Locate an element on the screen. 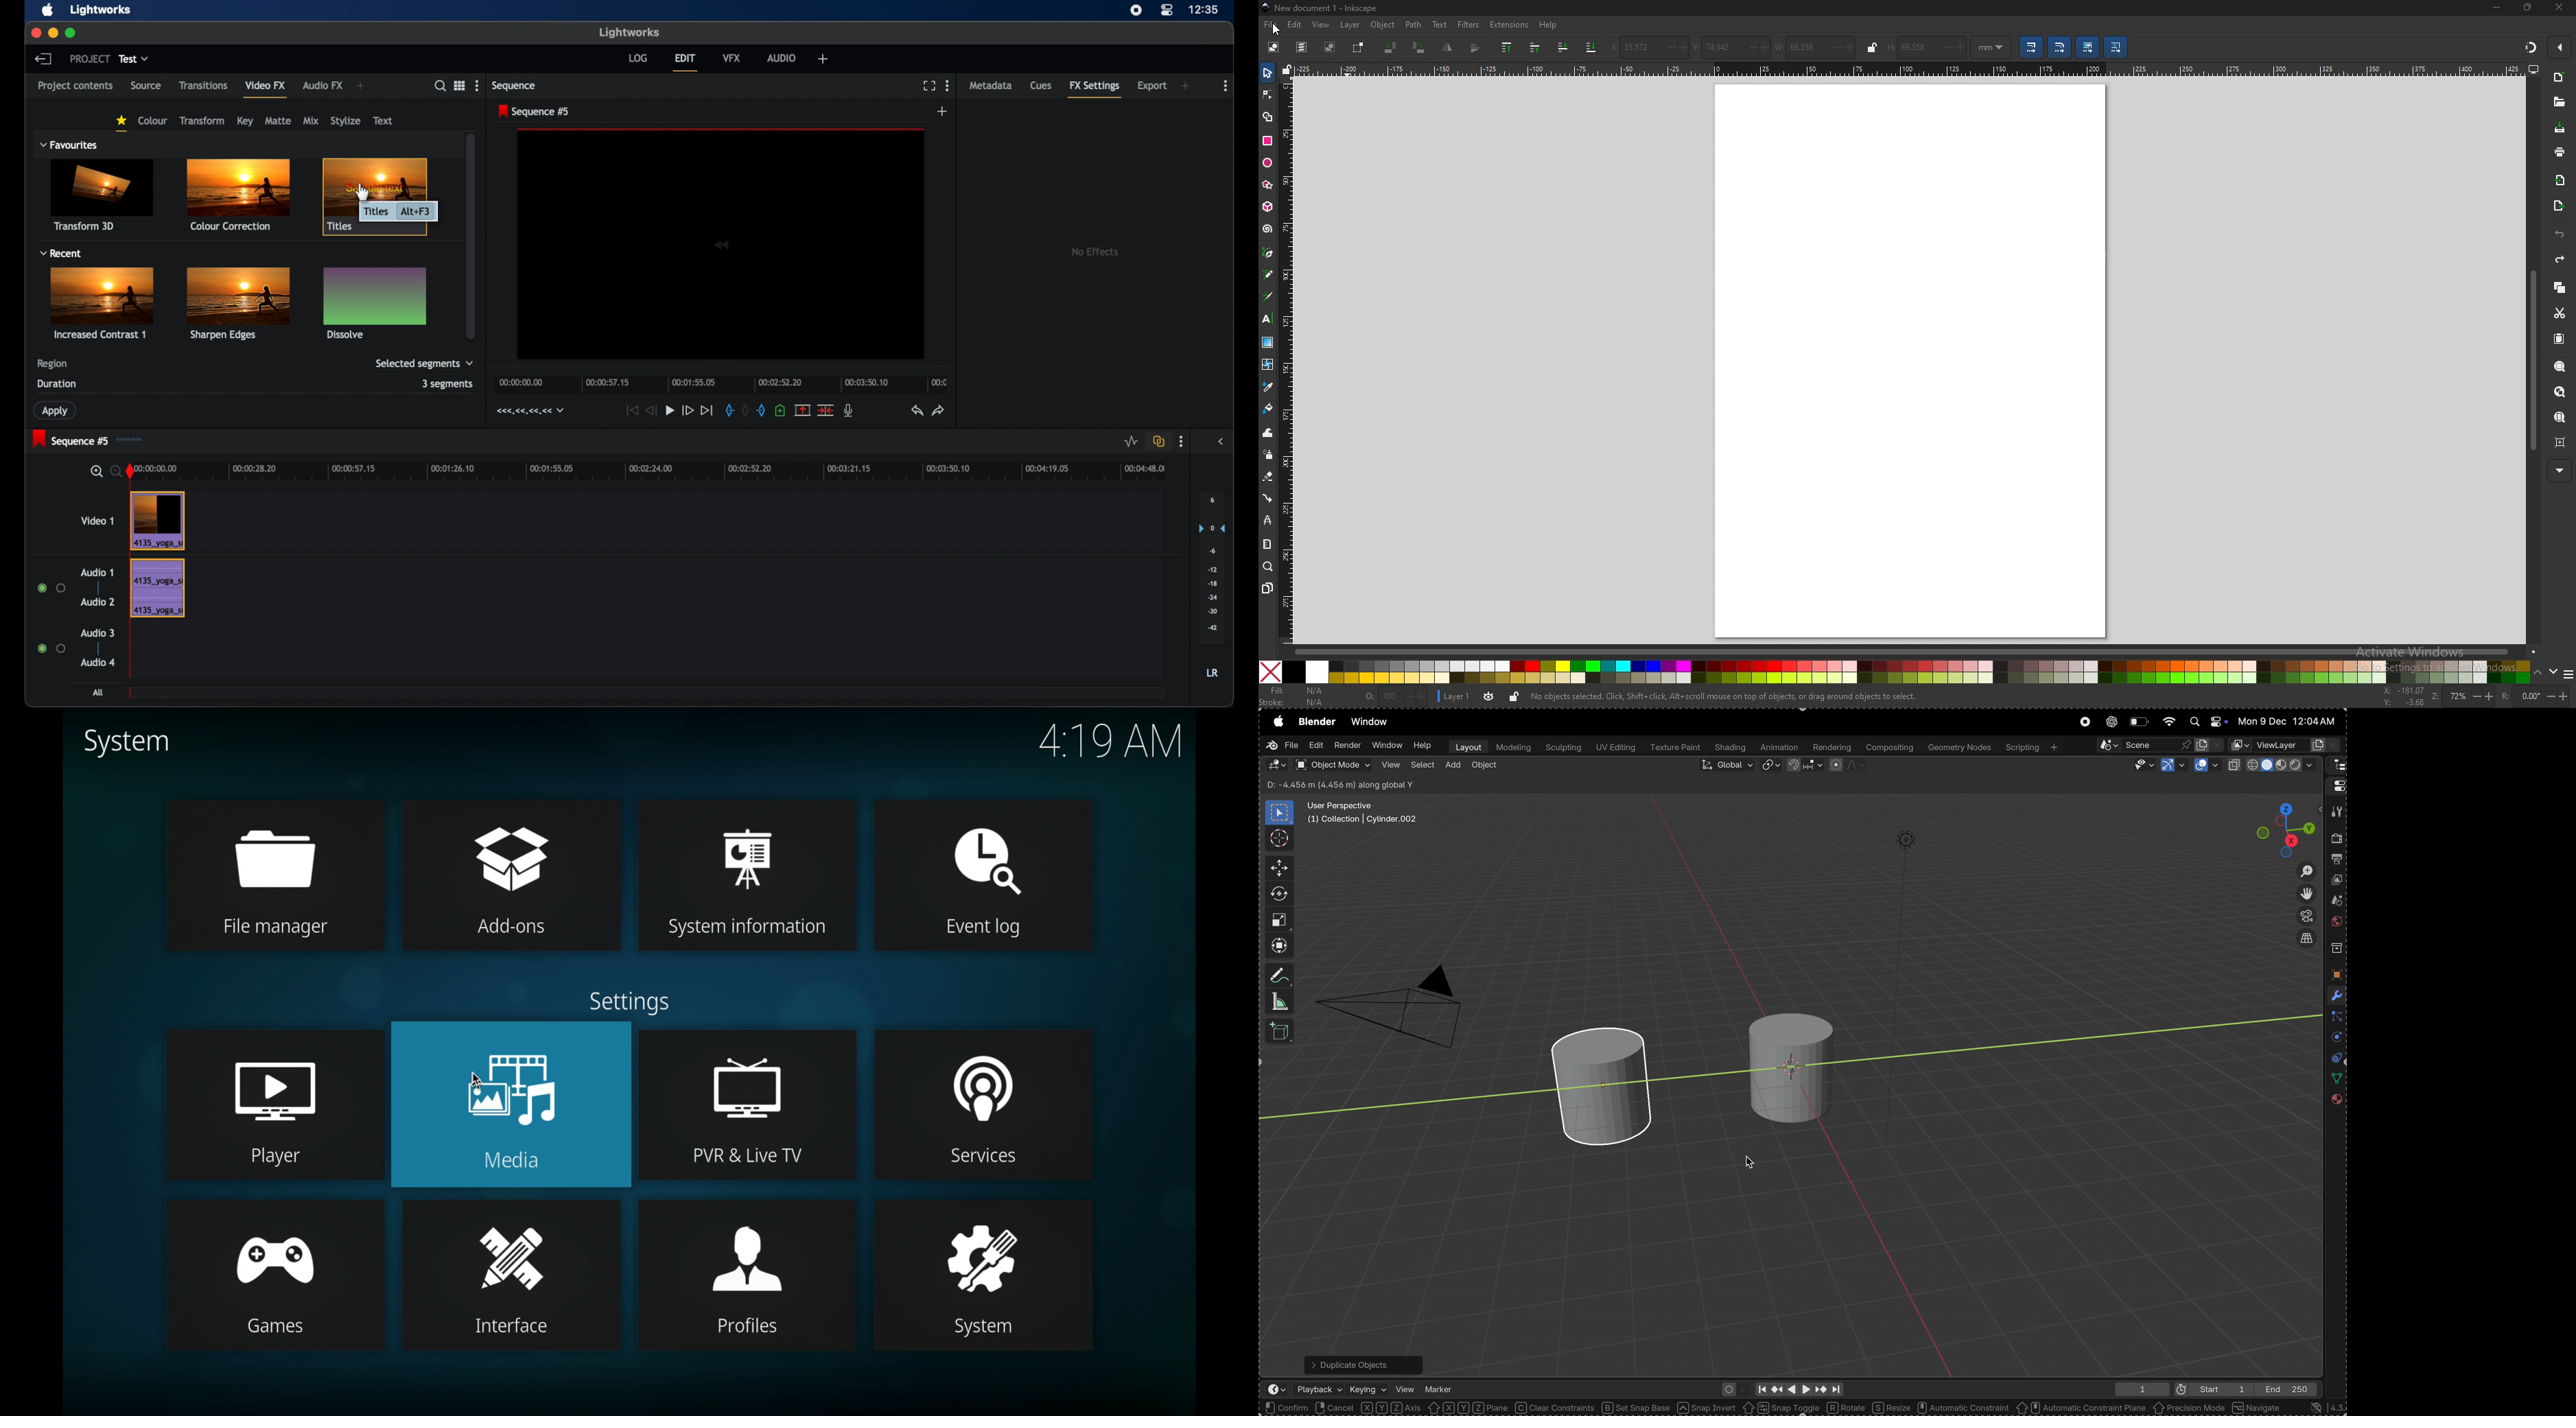 Image resolution: width=2576 pixels, height=1428 pixels. system is located at coordinates (125, 743).